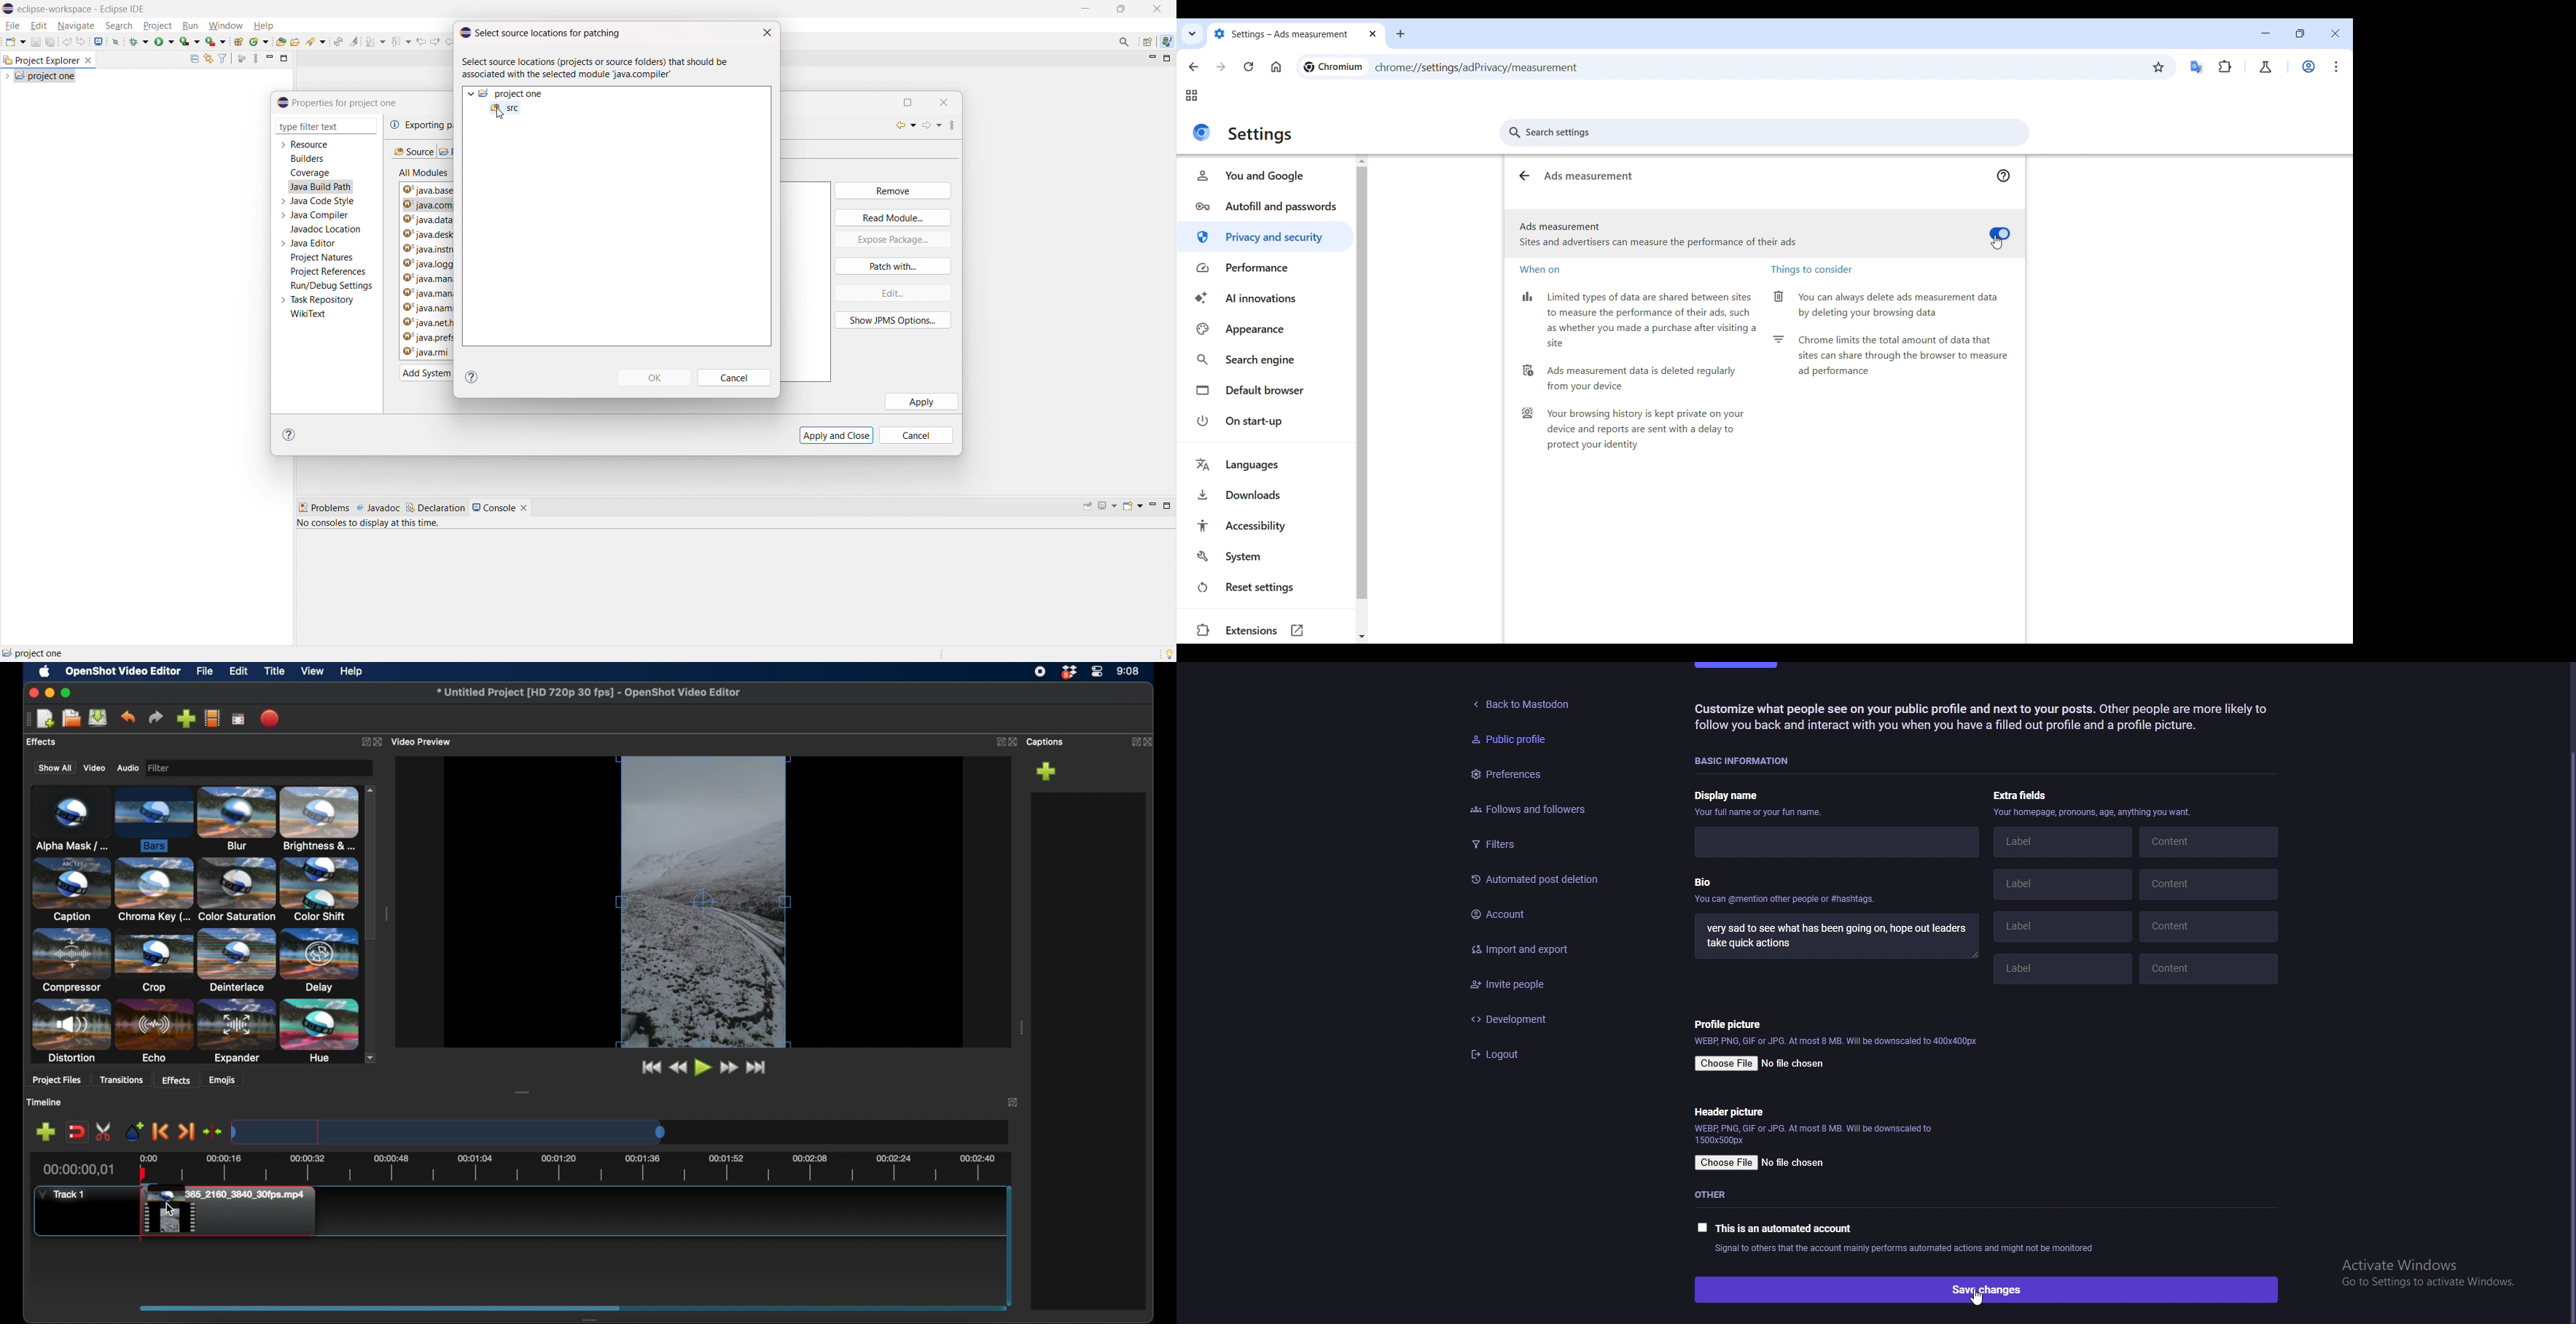 The image size is (2576, 1344). What do you see at coordinates (1040, 672) in the screenshot?
I see `screen recorder icon` at bounding box center [1040, 672].